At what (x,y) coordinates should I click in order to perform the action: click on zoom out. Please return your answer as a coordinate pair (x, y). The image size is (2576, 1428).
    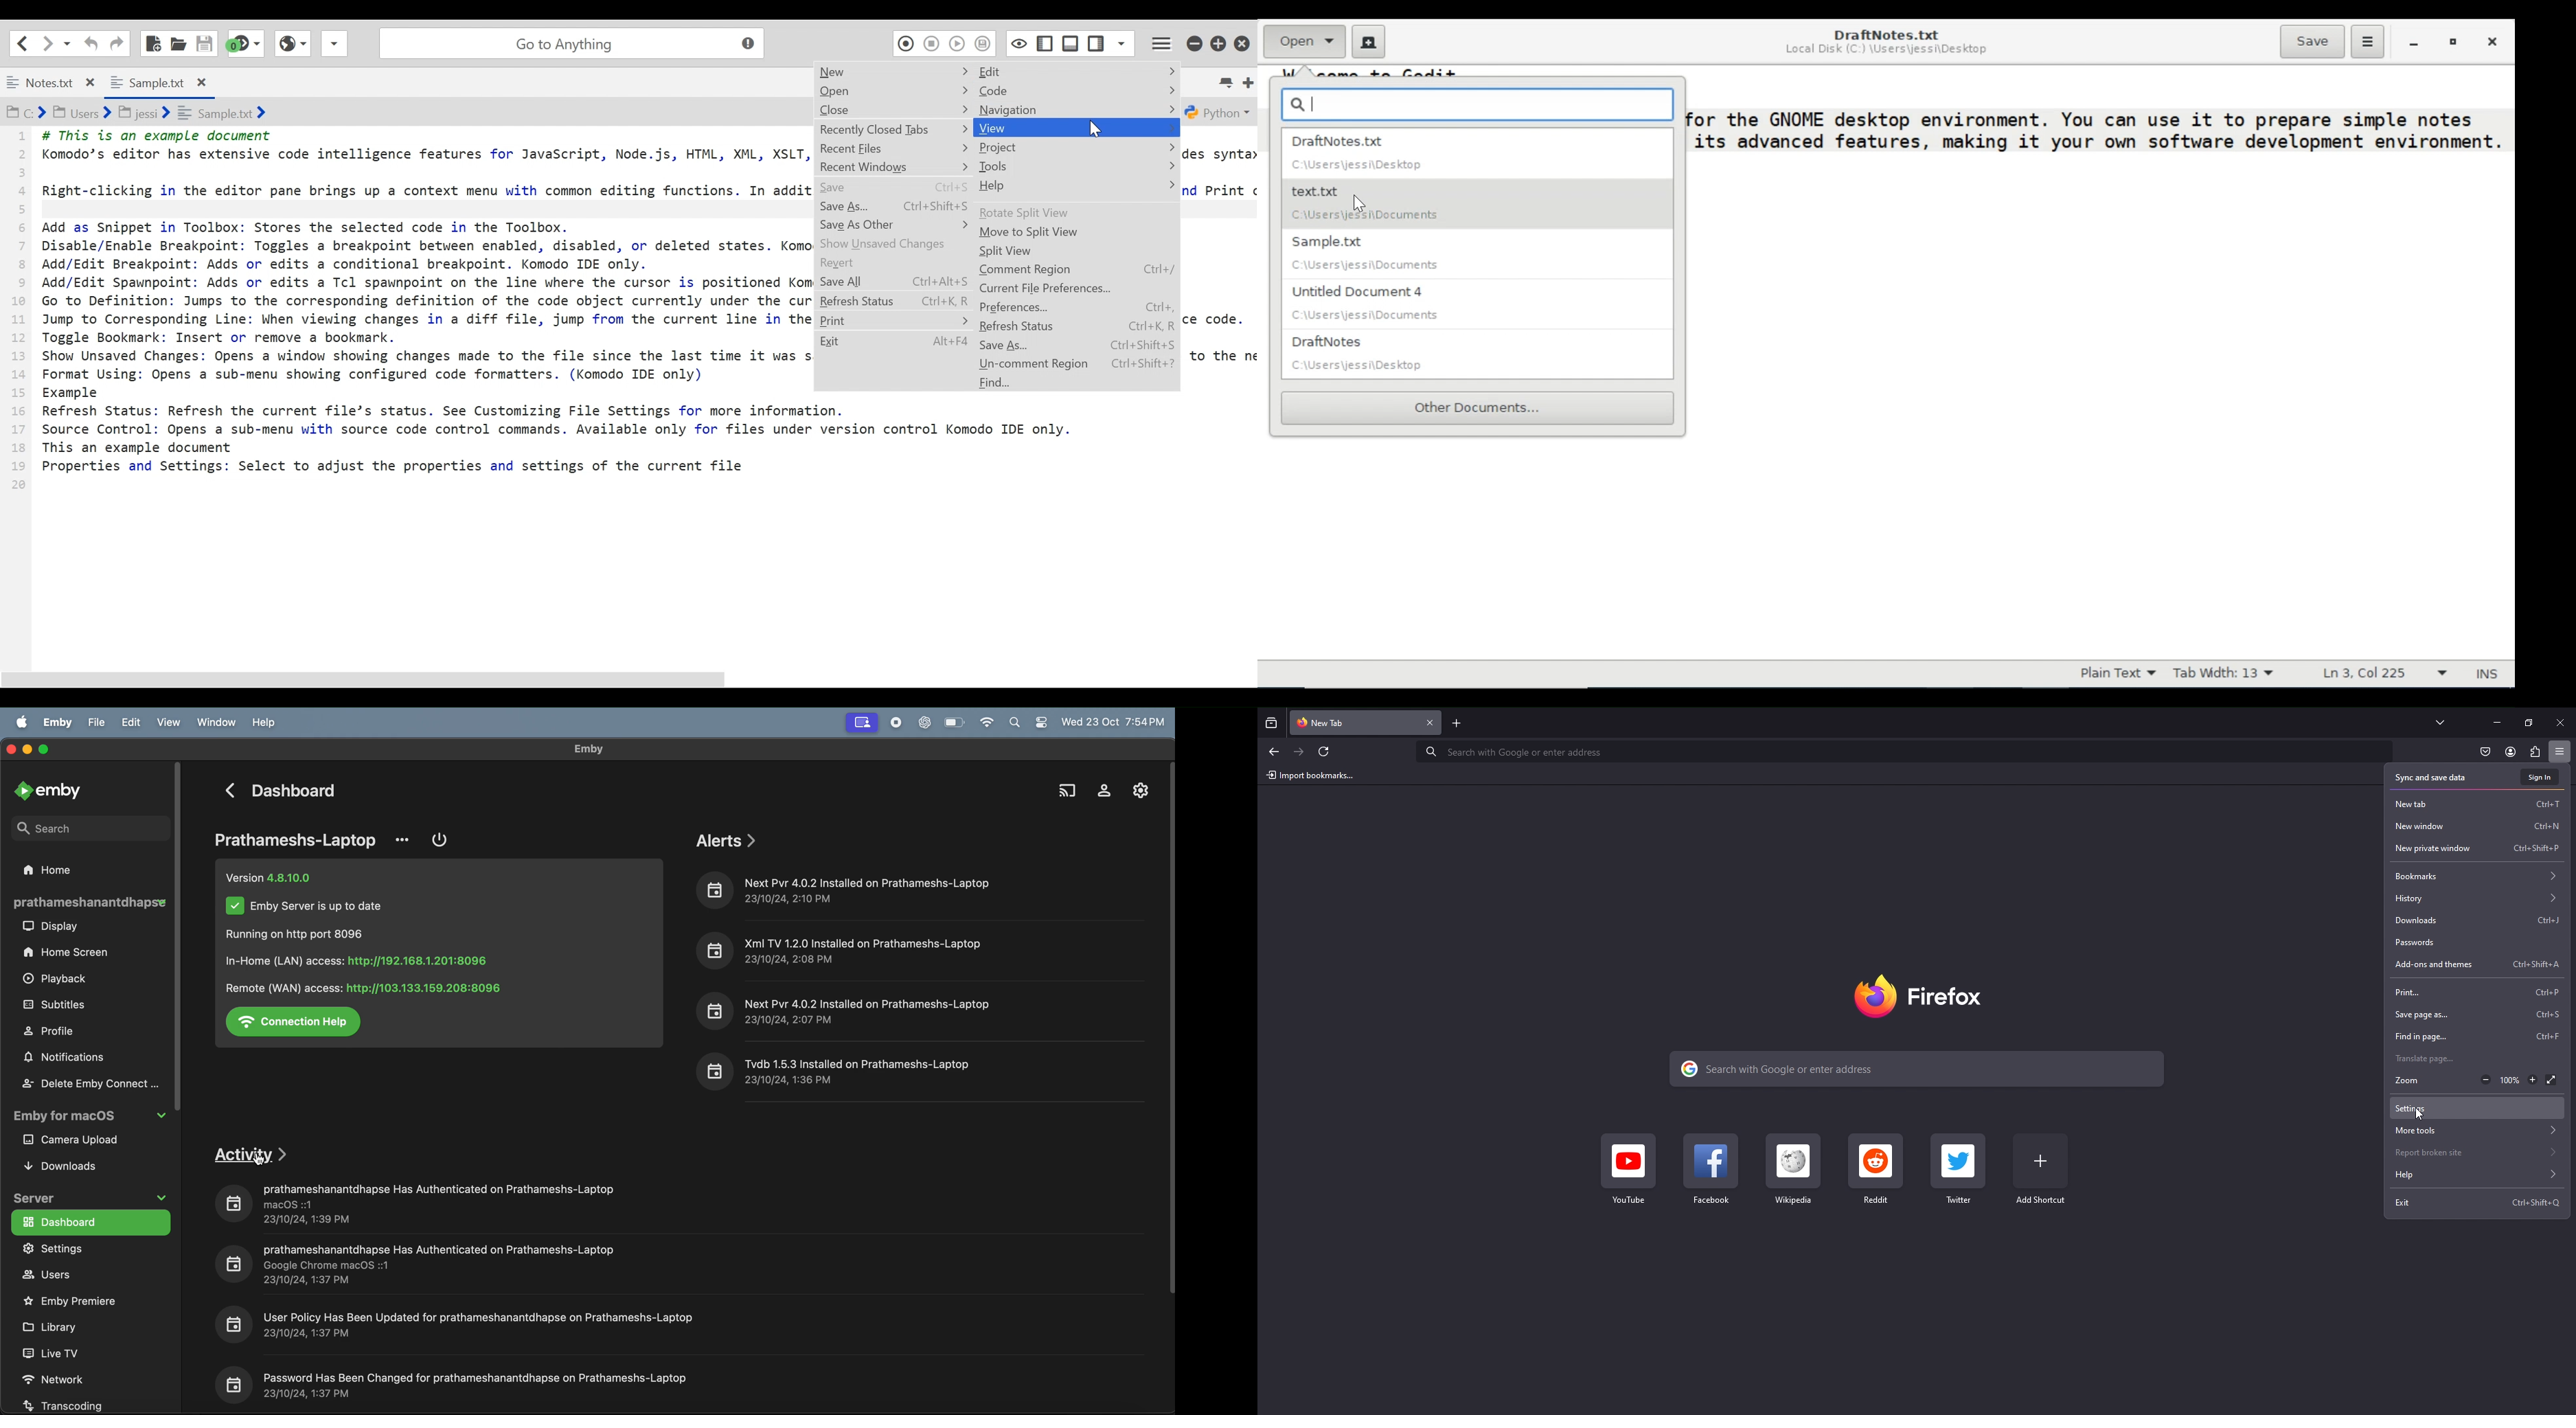
    Looking at the image, I should click on (2485, 1080).